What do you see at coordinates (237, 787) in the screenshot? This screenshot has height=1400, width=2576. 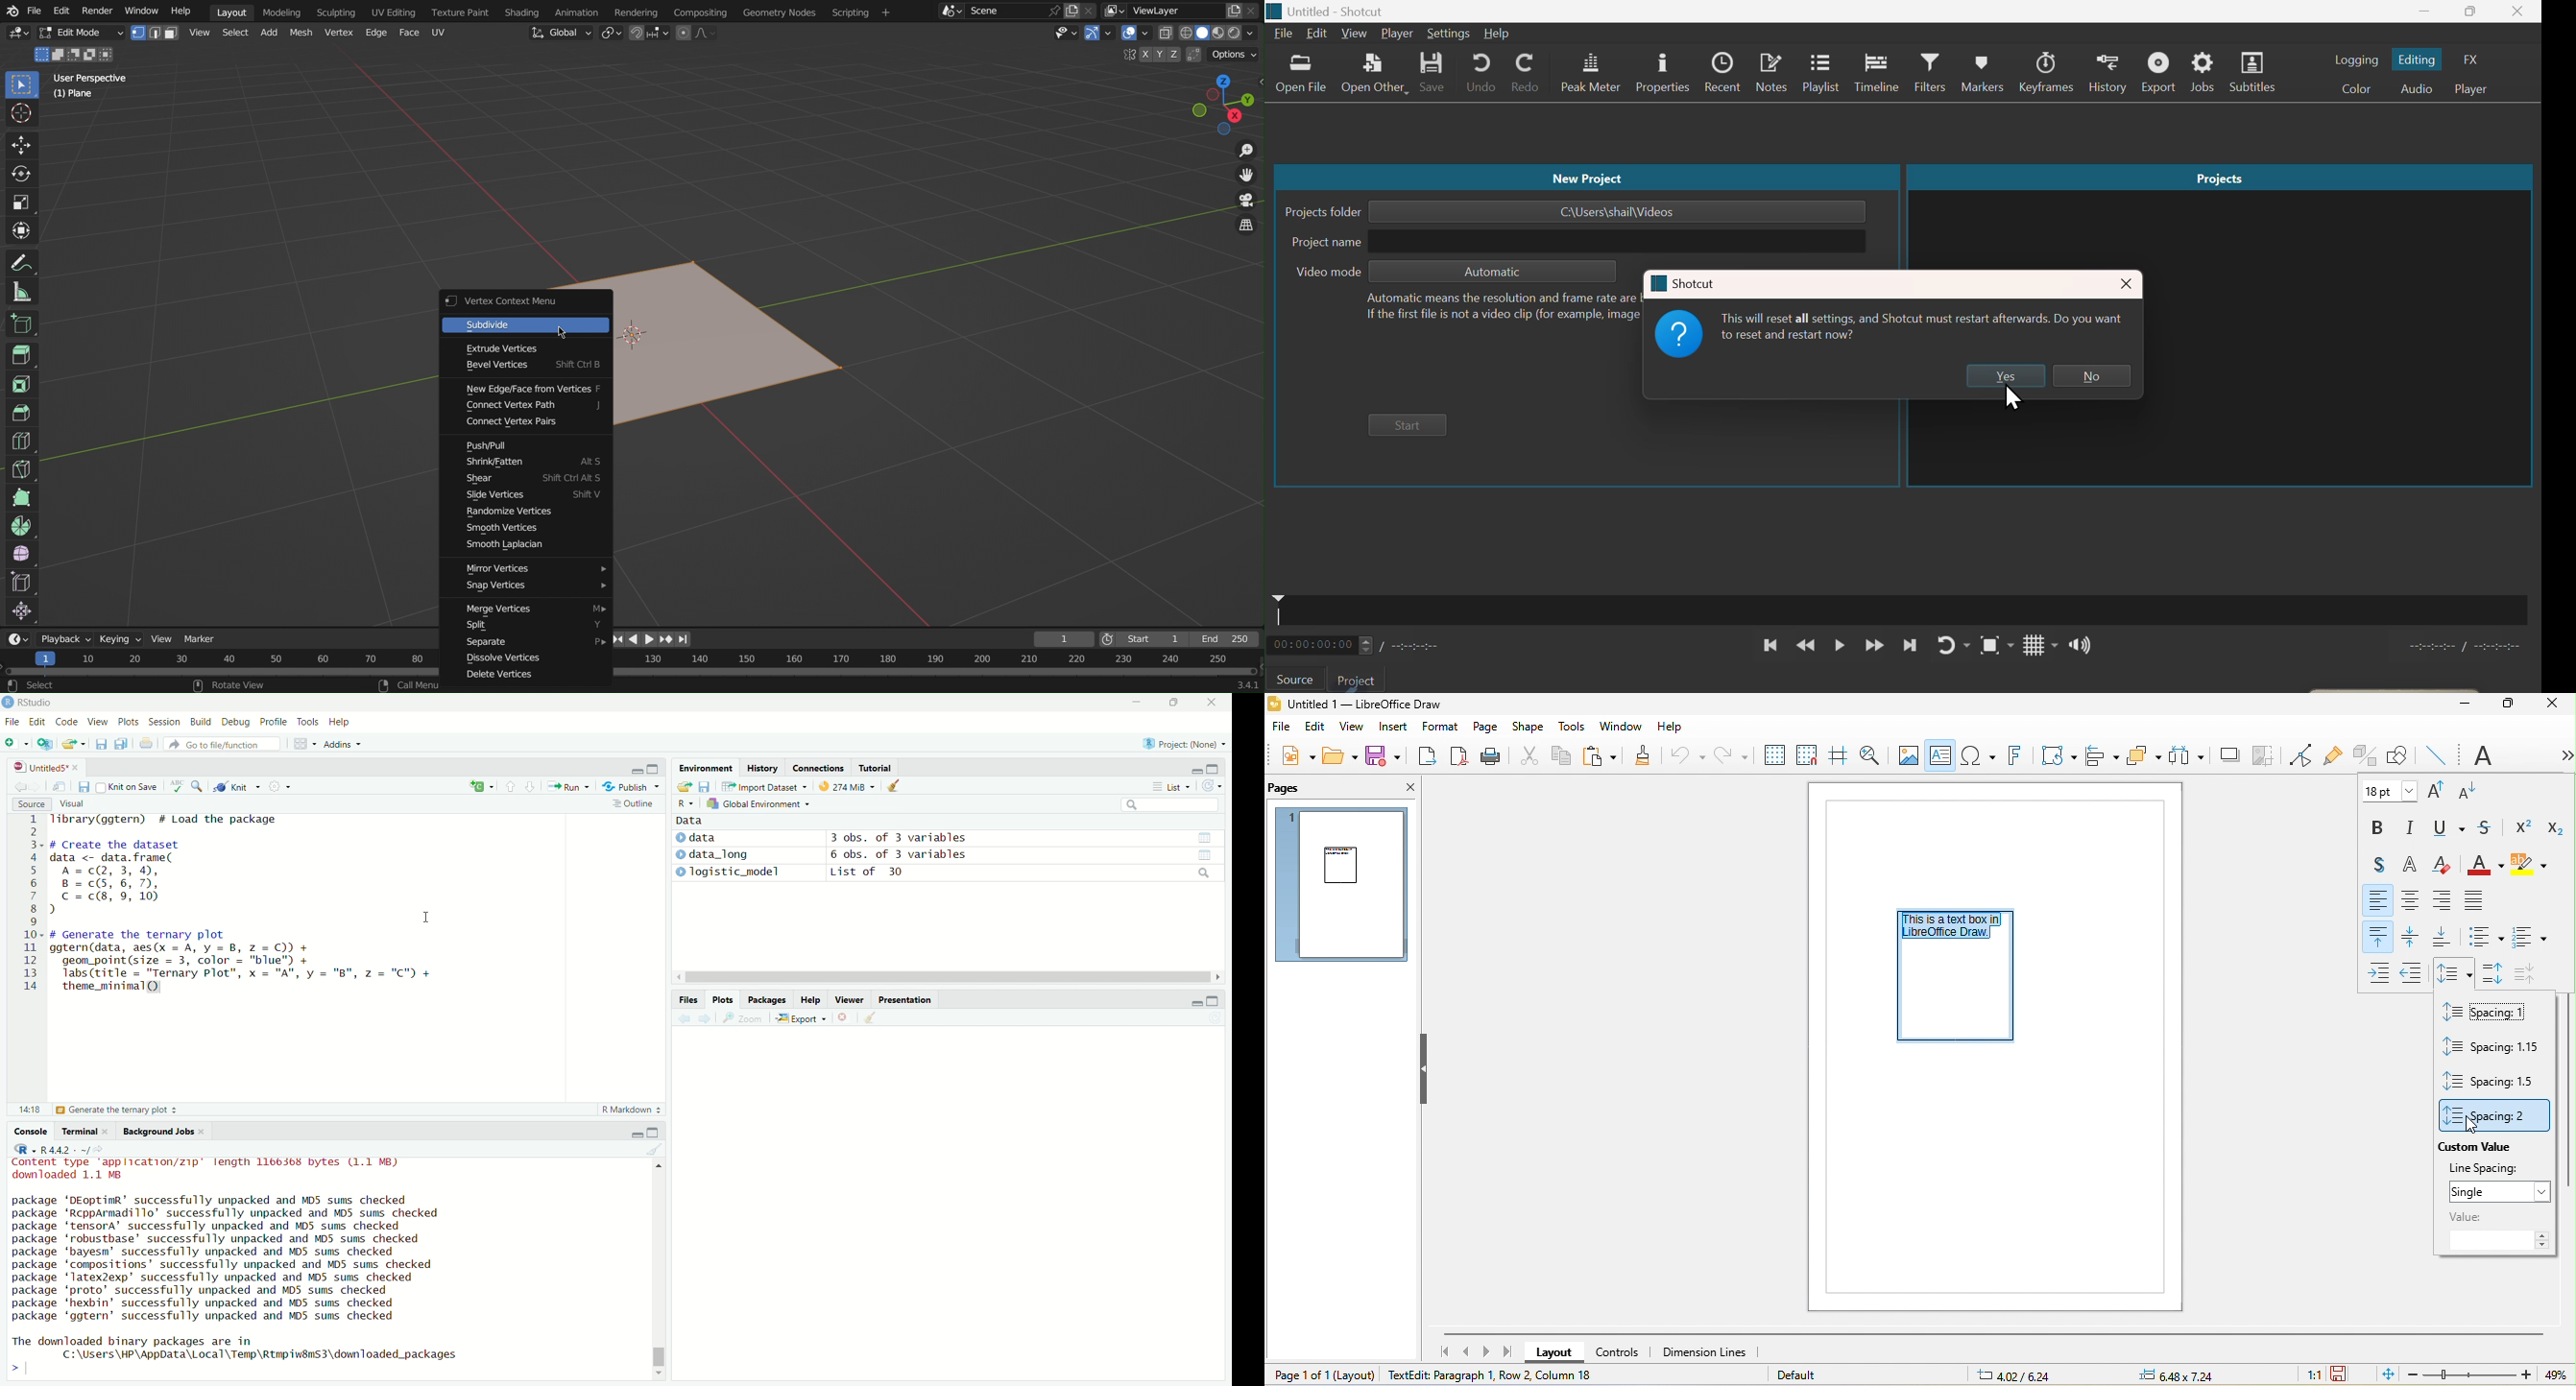 I see `Knit` at bounding box center [237, 787].